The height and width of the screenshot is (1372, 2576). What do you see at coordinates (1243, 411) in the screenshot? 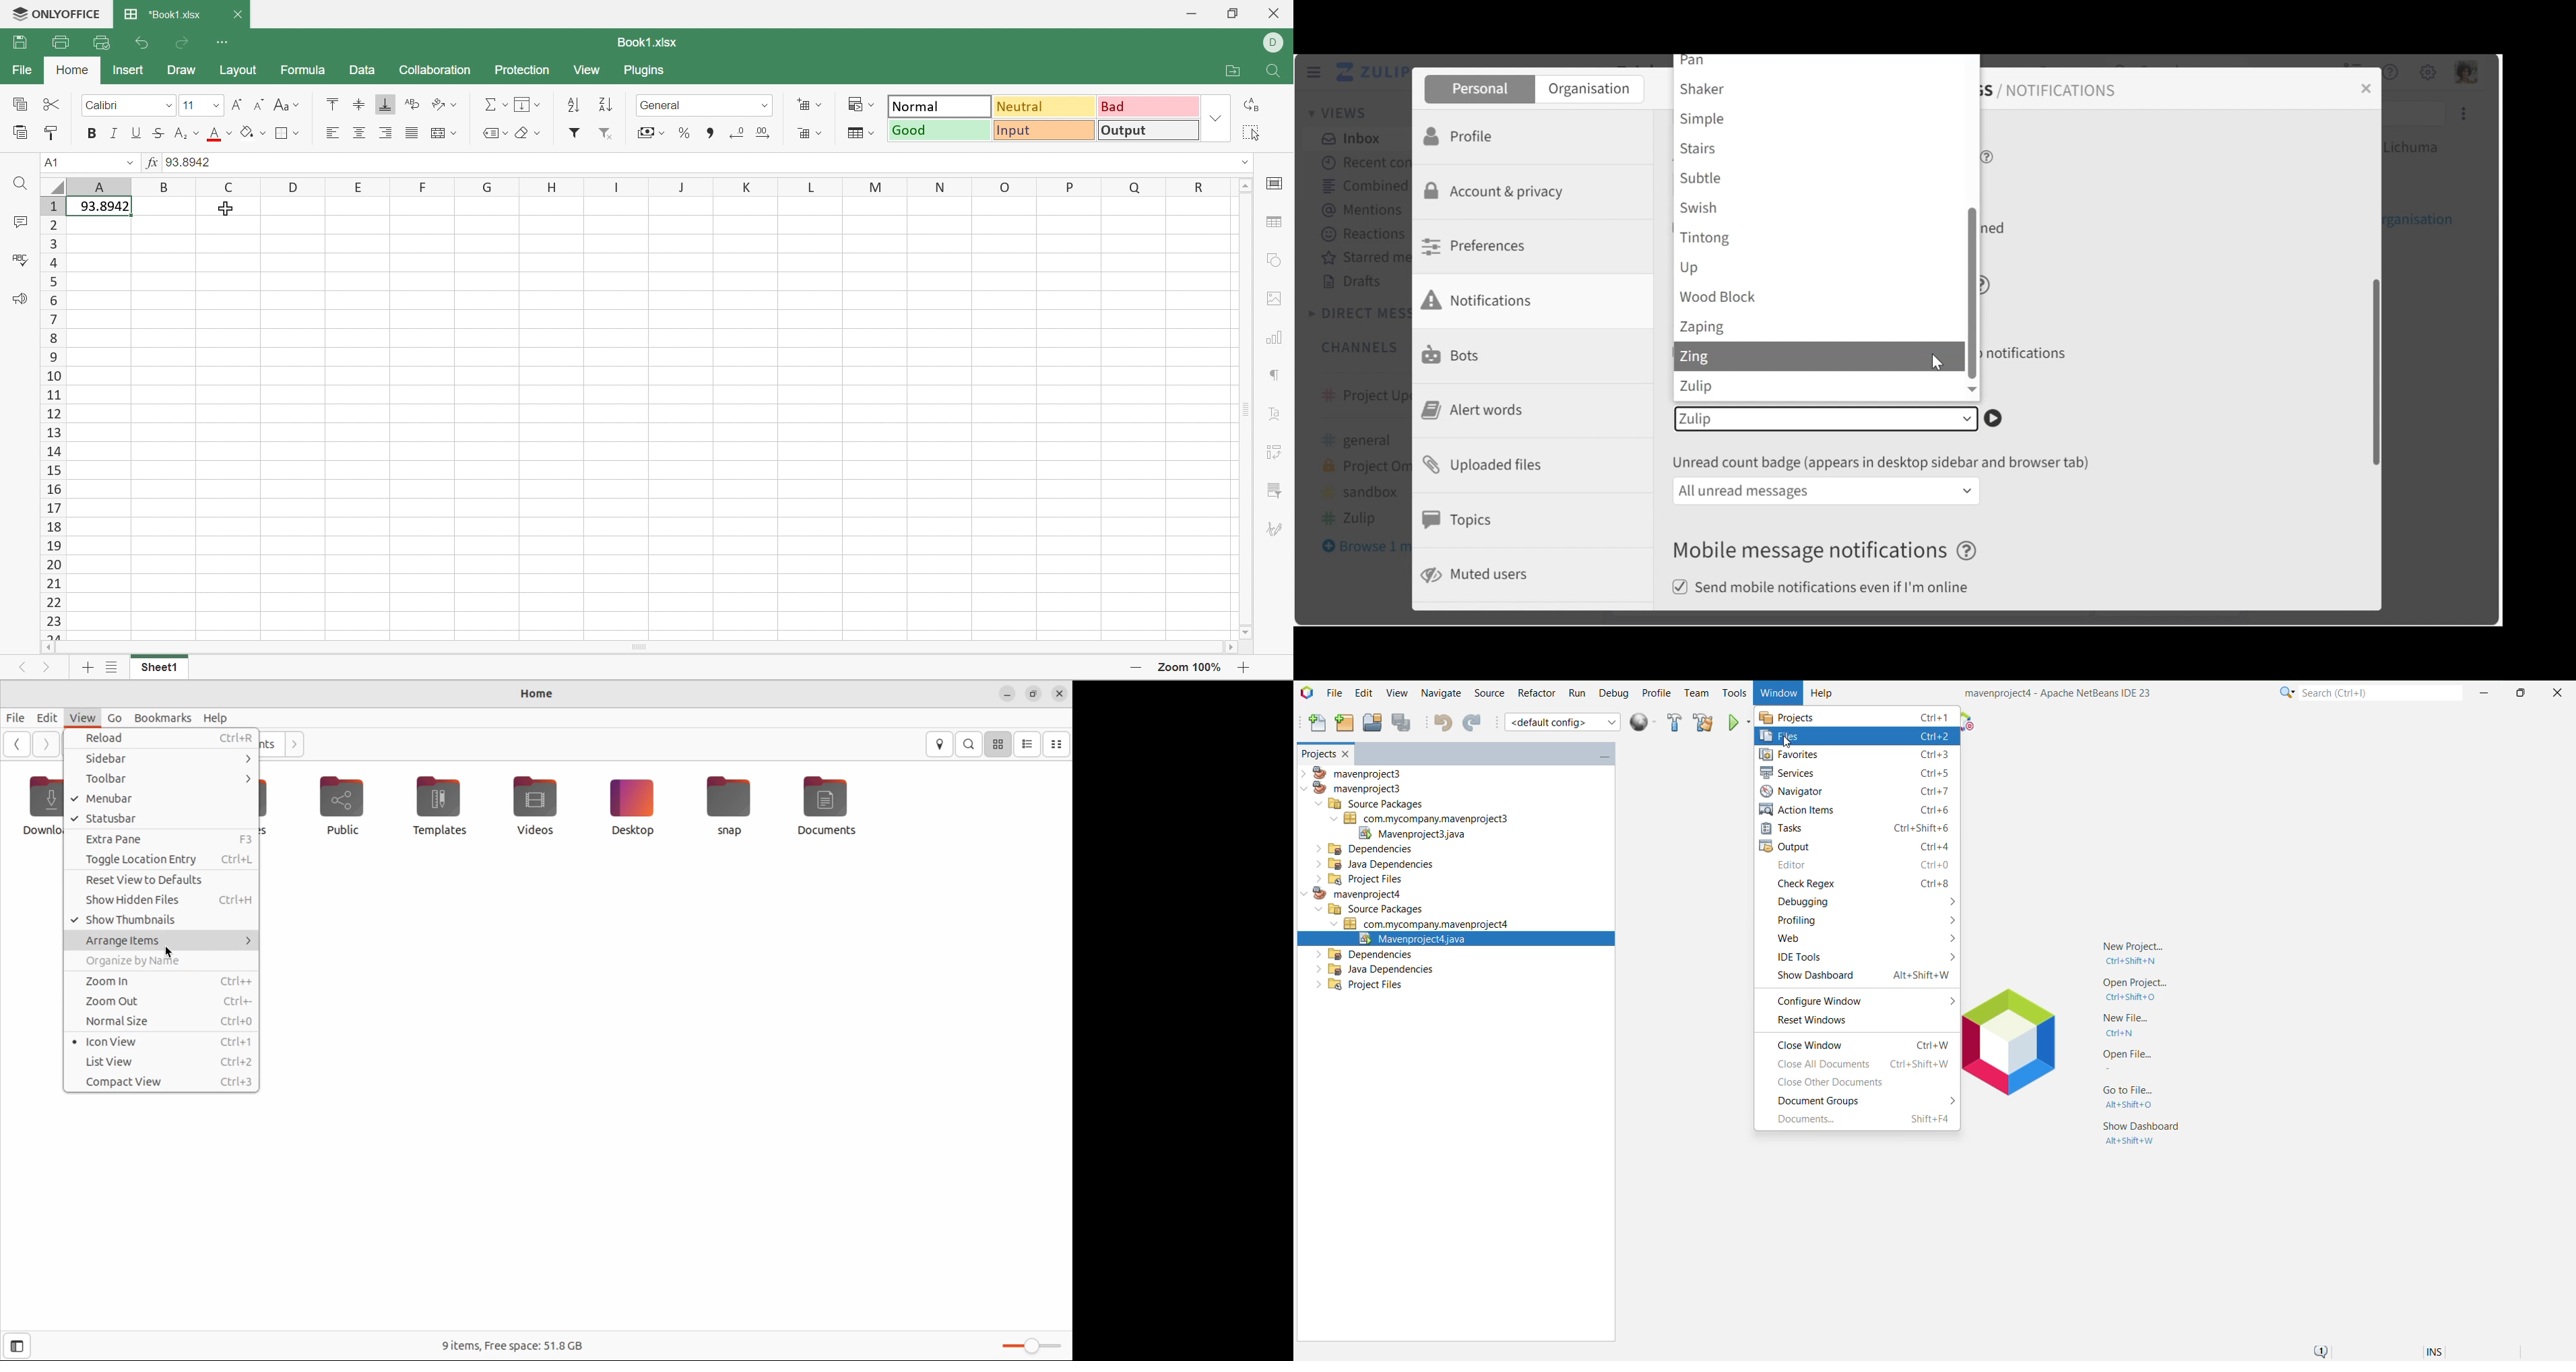
I see `Scroll Bar` at bounding box center [1243, 411].